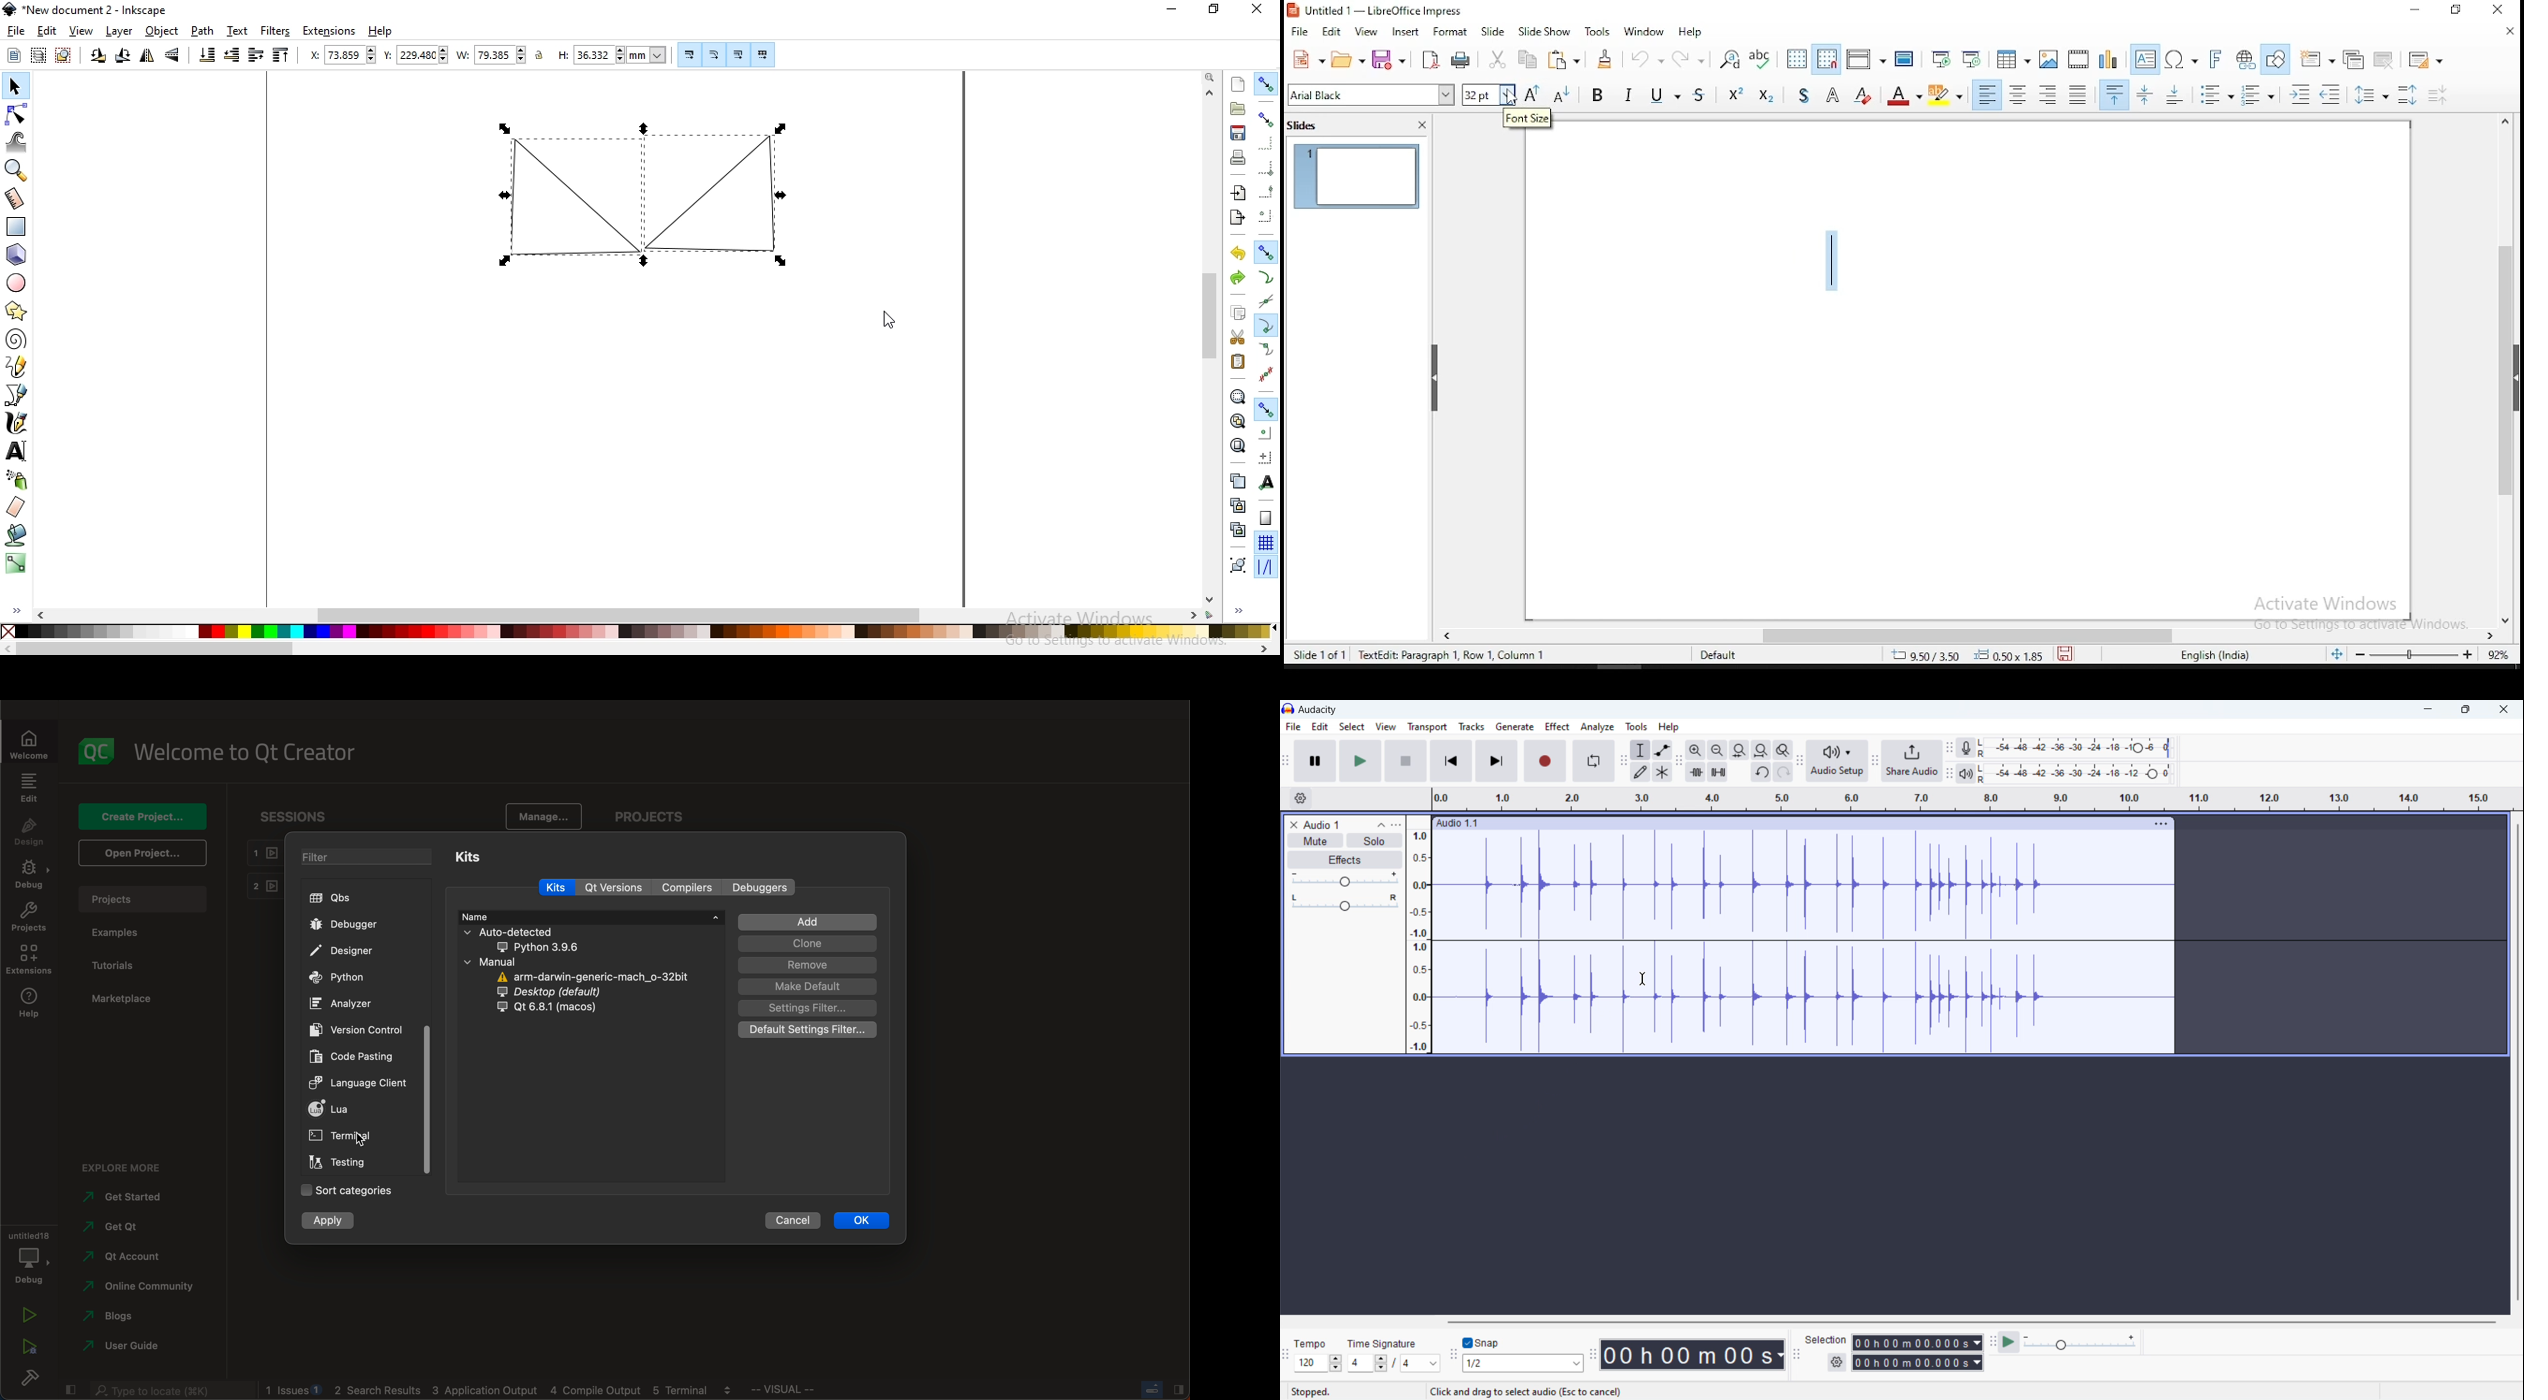 Image resolution: width=2548 pixels, height=1400 pixels. What do you see at coordinates (1950, 748) in the screenshot?
I see `recording meter toolbar` at bounding box center [1950, 748].